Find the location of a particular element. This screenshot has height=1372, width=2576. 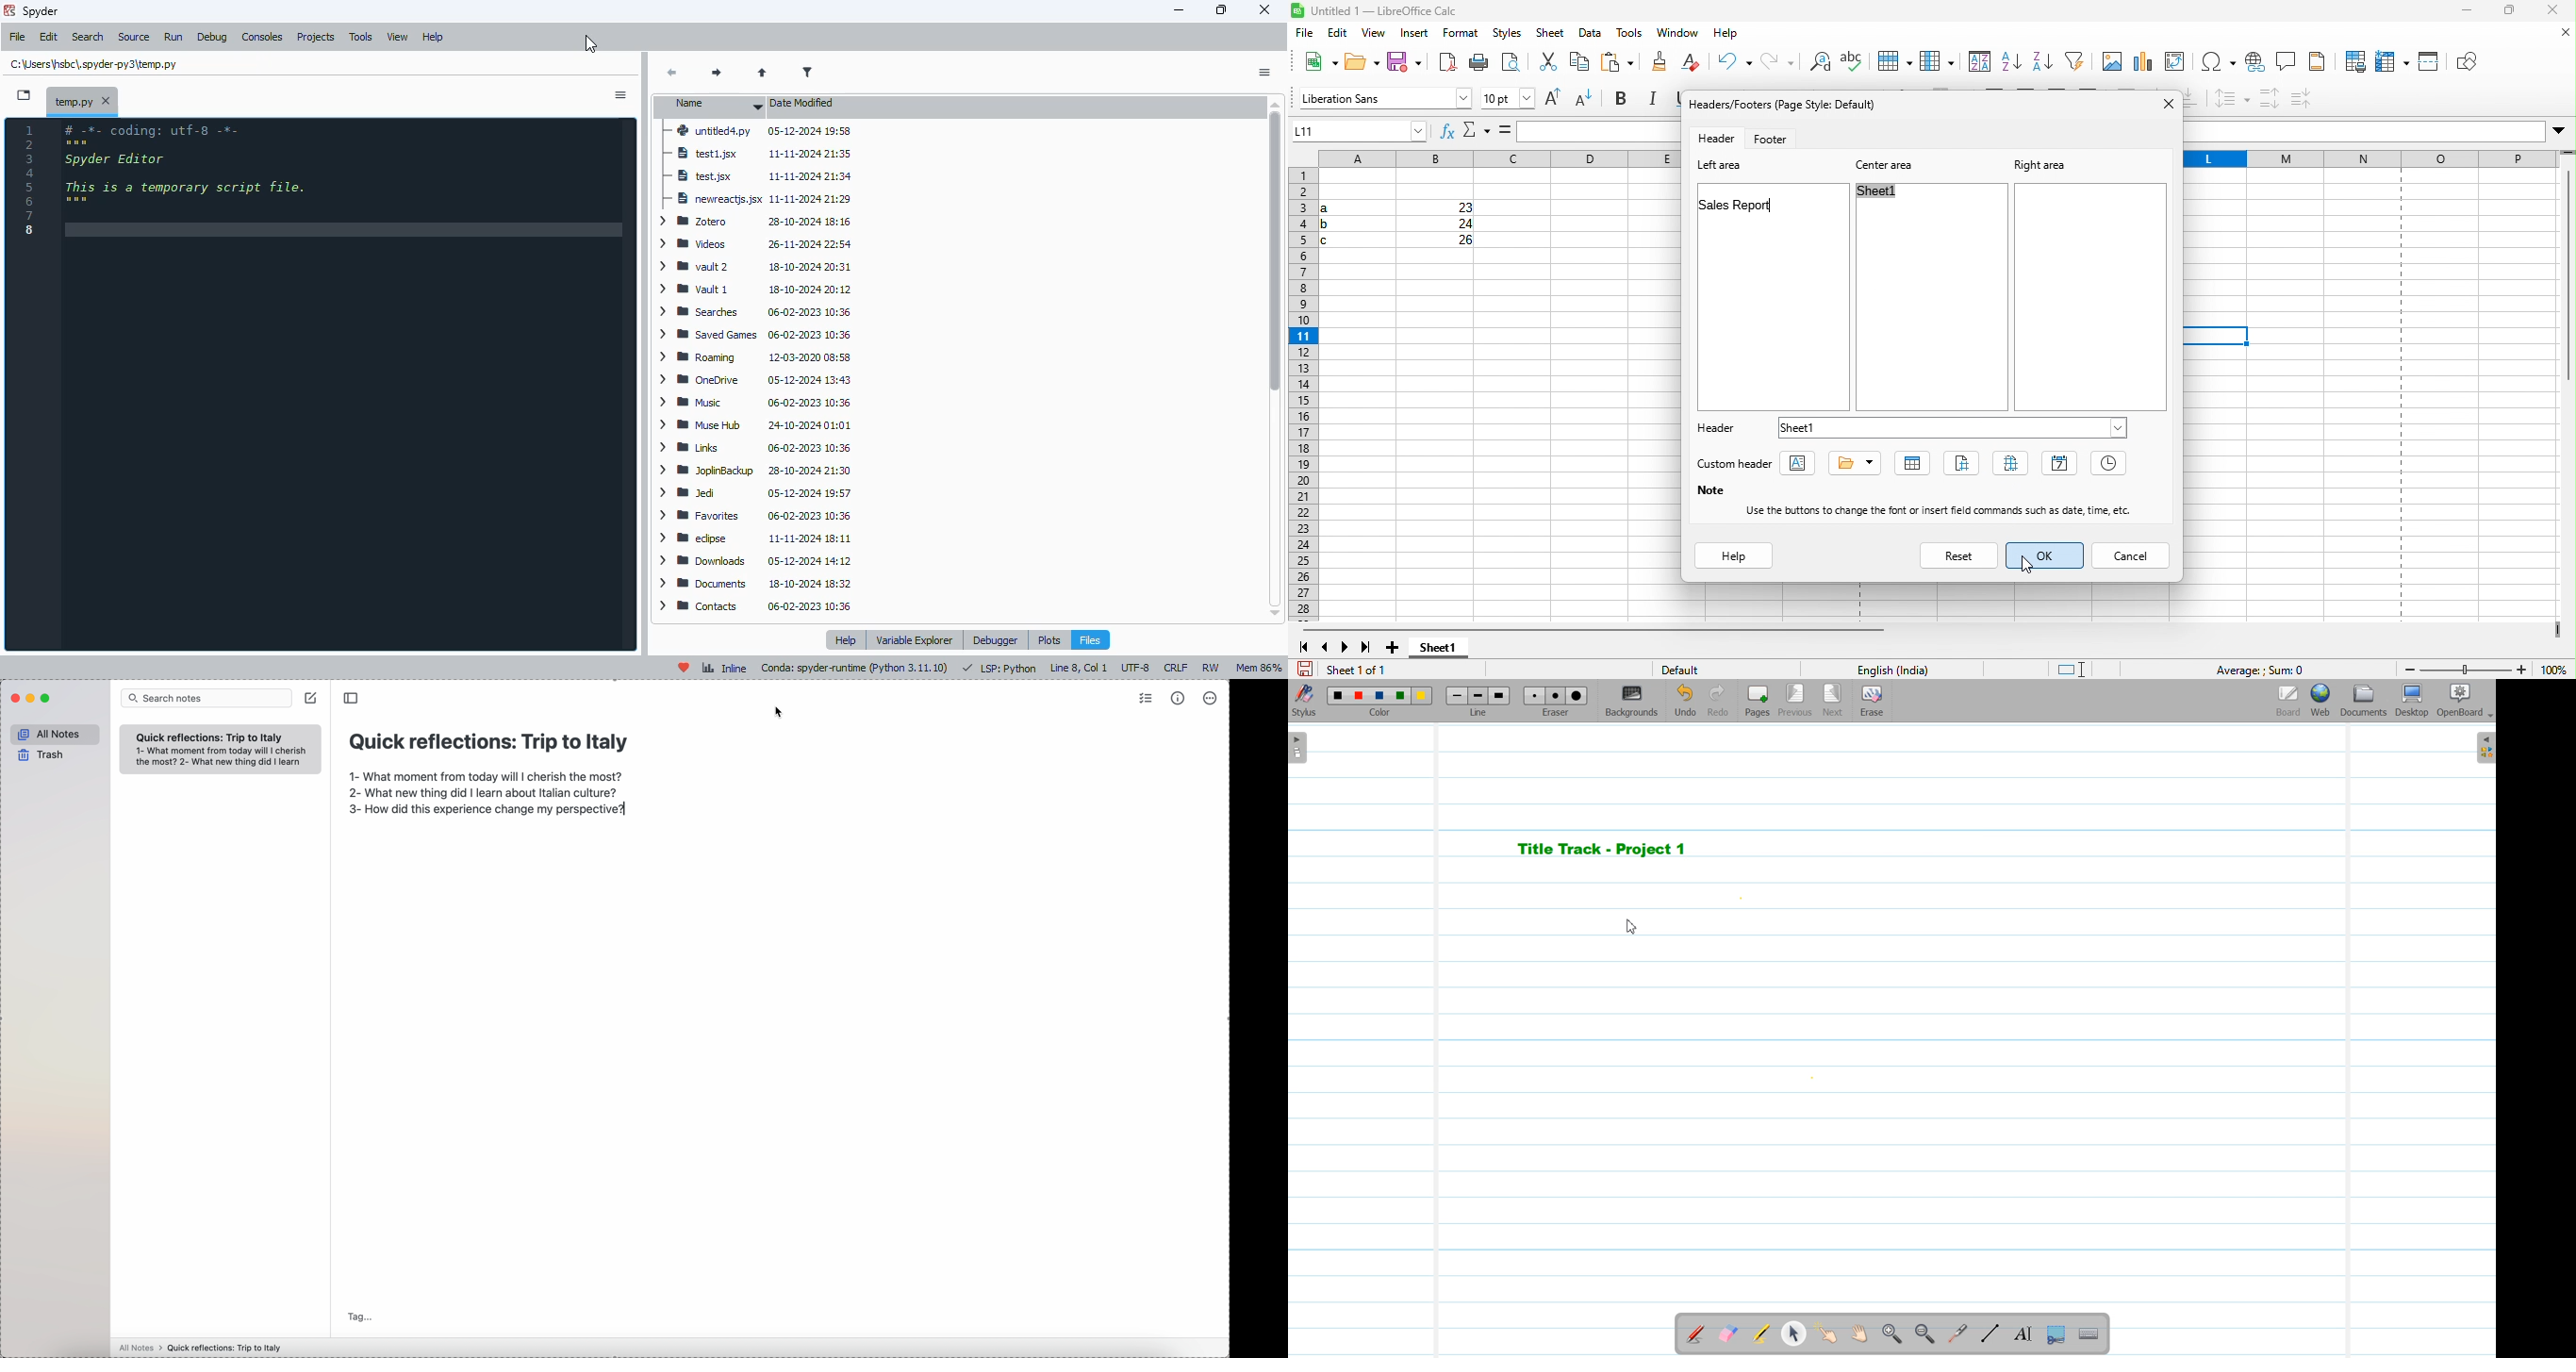

downloads is located at coordinates (756, 560).